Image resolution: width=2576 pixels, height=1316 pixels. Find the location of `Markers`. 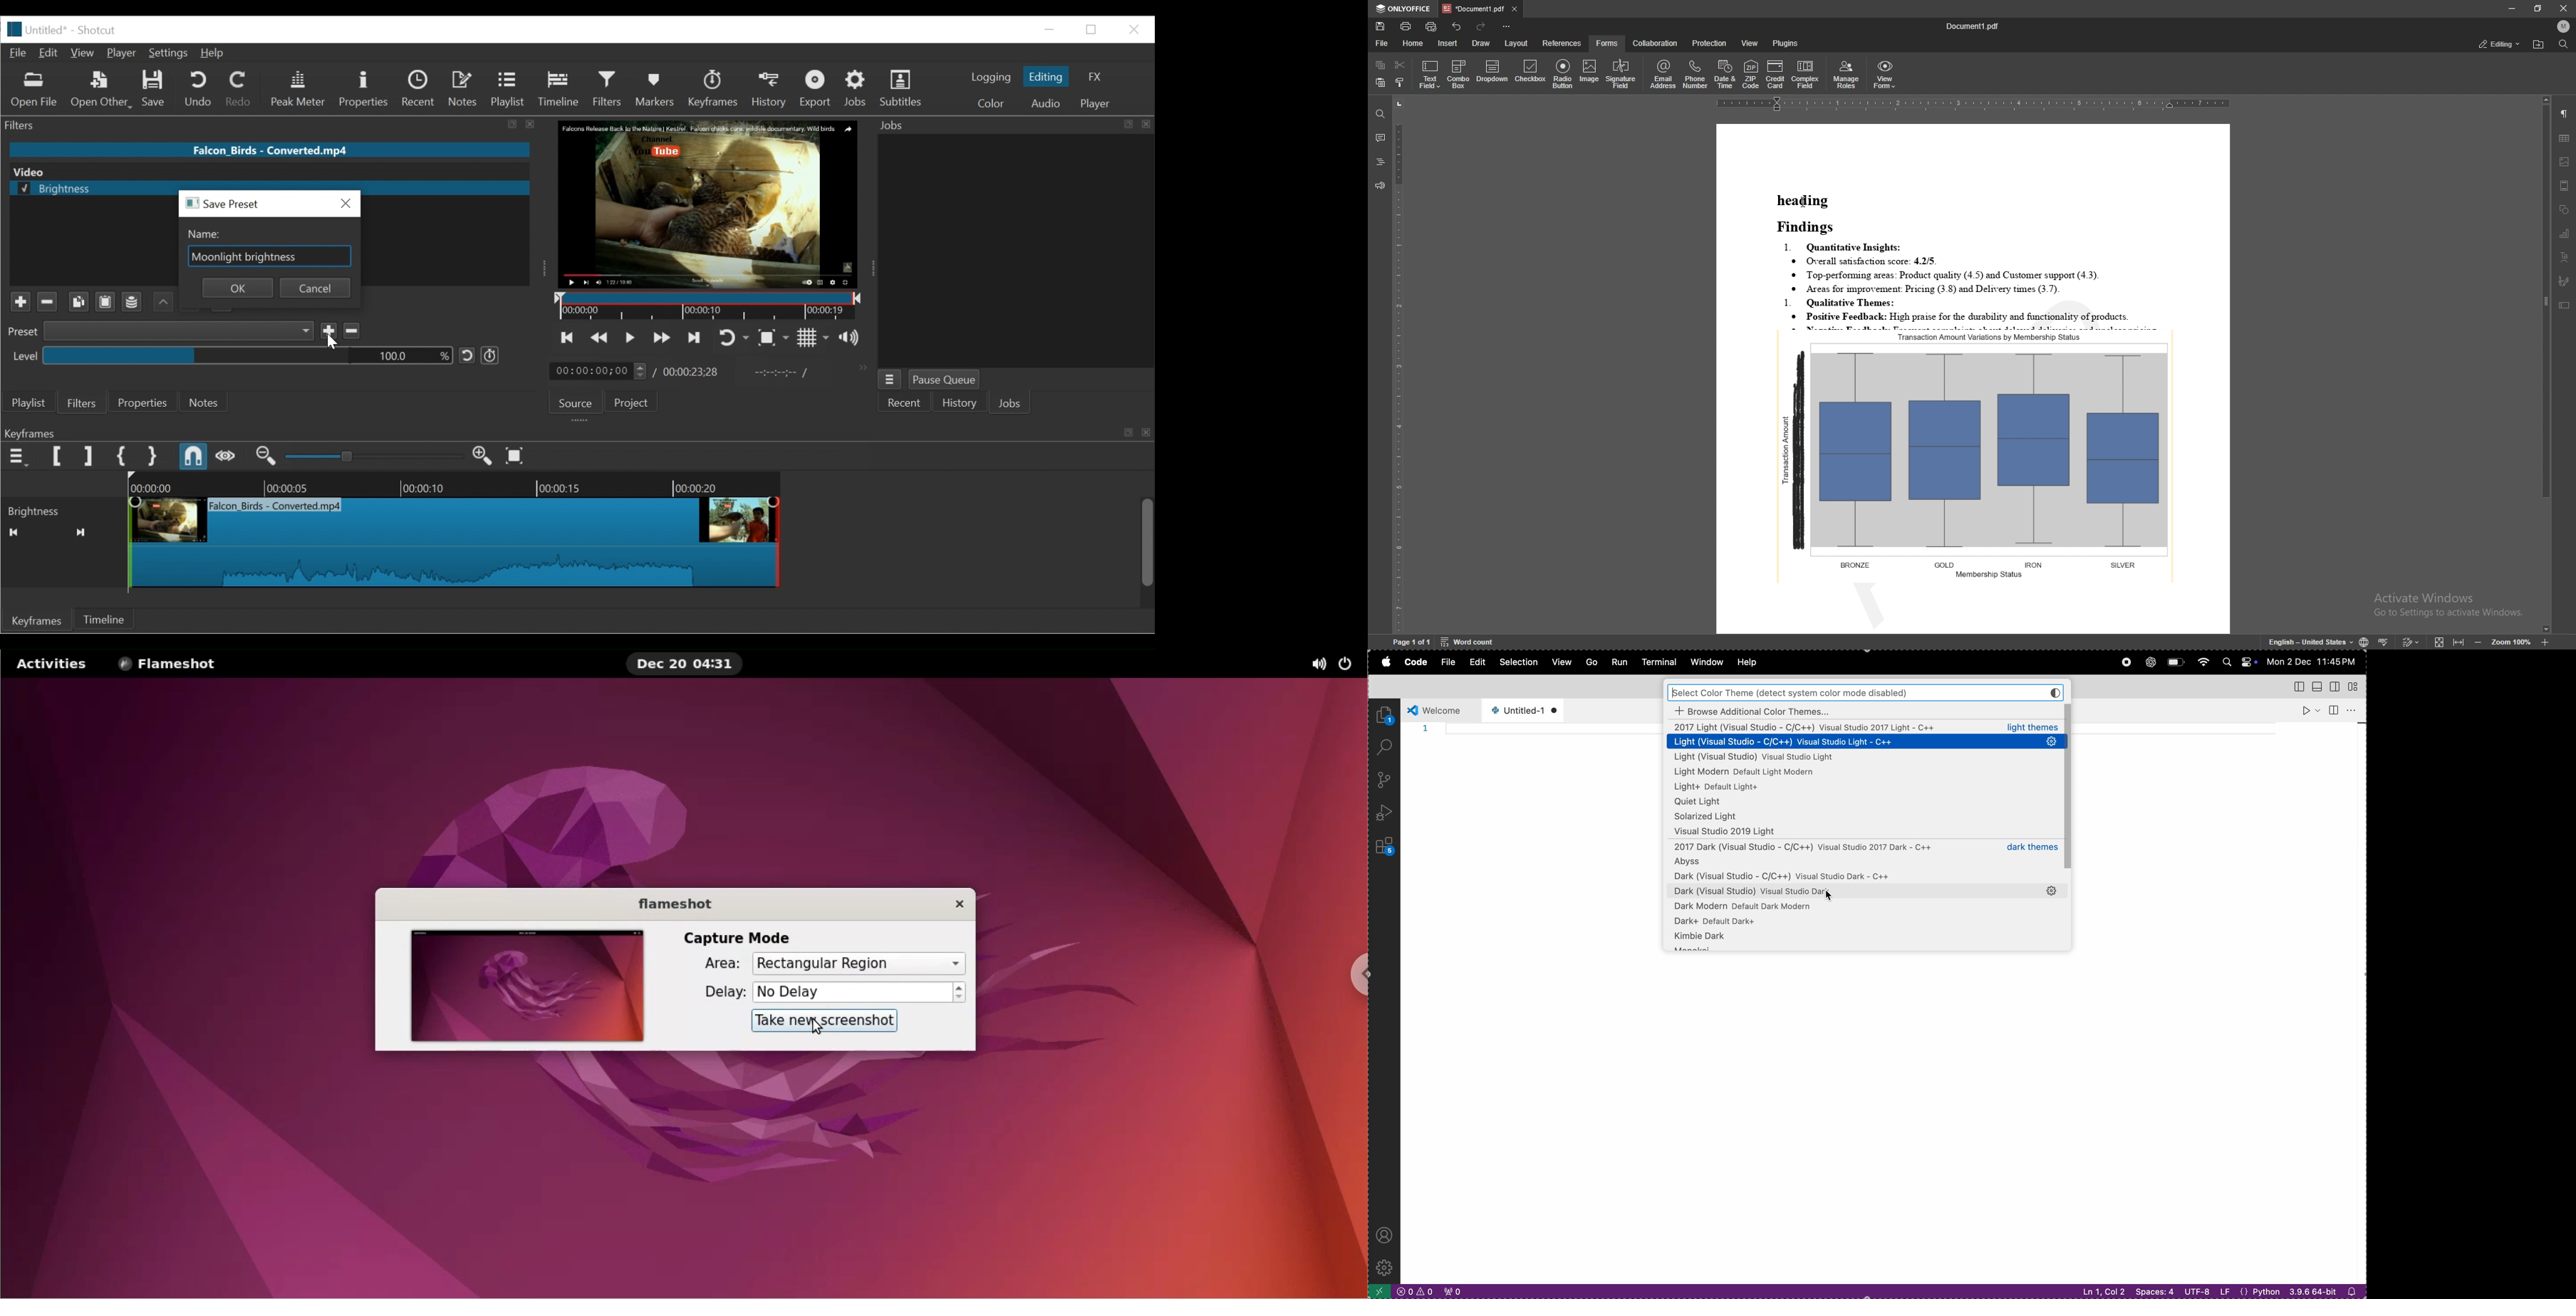

Markers is located at coordinates (656, 88).